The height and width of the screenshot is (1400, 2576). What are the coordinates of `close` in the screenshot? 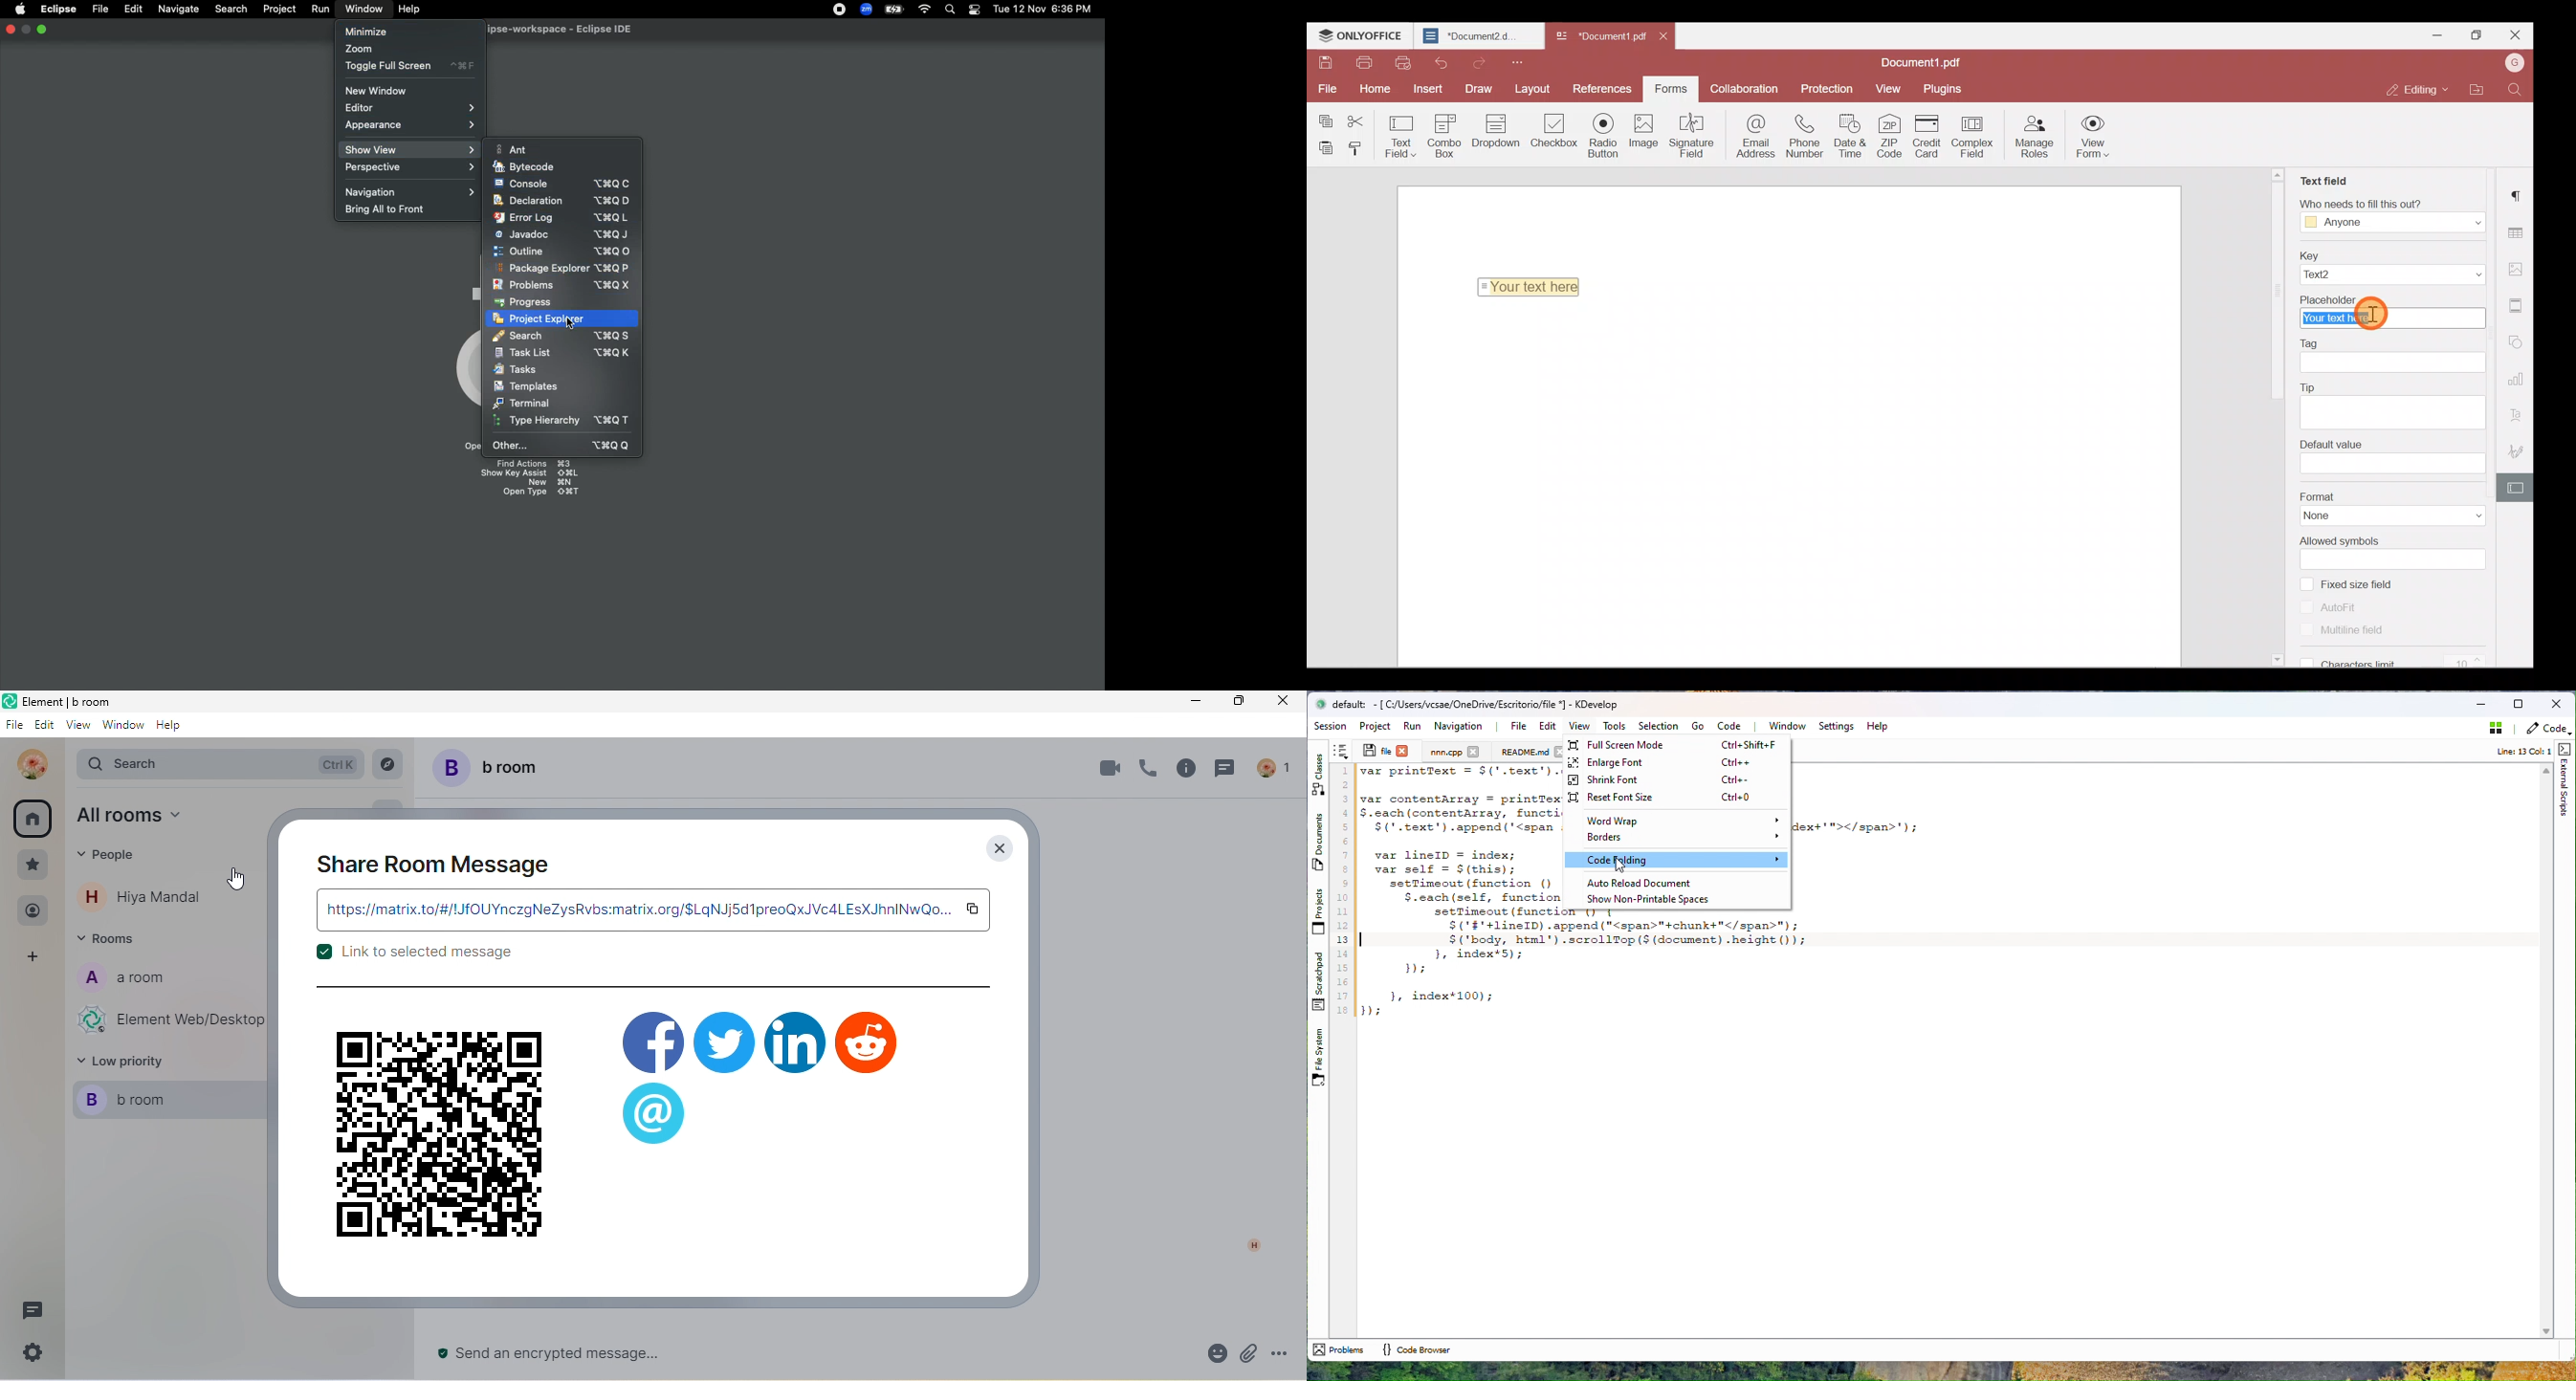 It's located at (998, 848).